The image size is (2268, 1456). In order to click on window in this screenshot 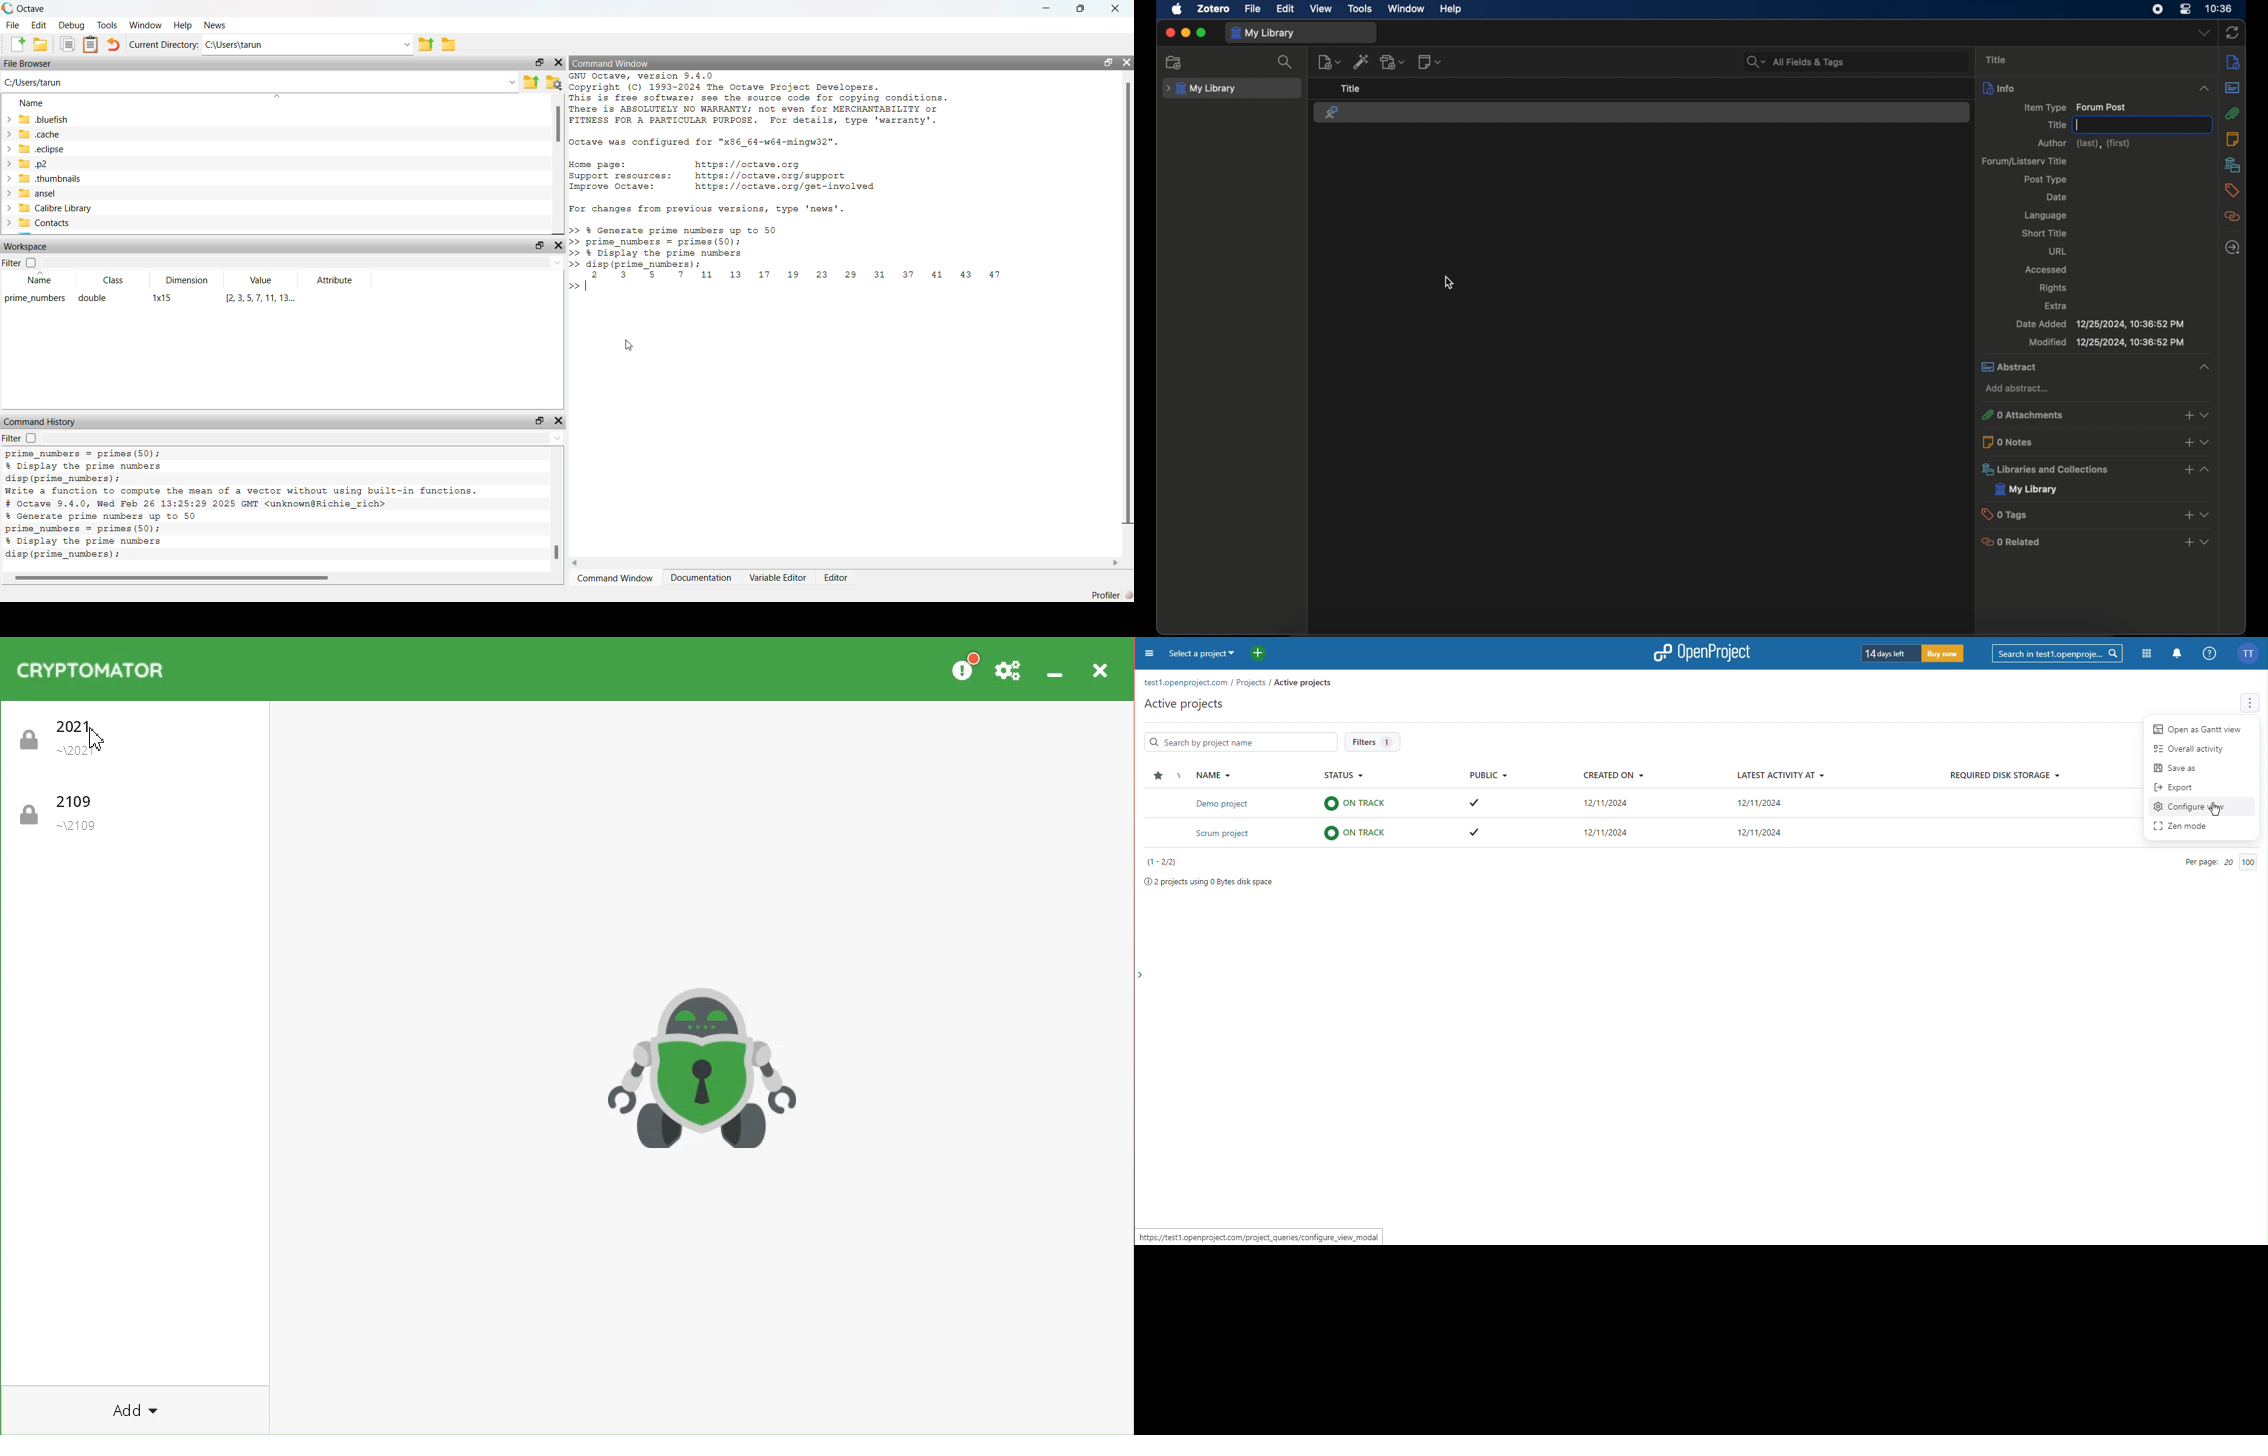, I will do `click(145, 25)`.